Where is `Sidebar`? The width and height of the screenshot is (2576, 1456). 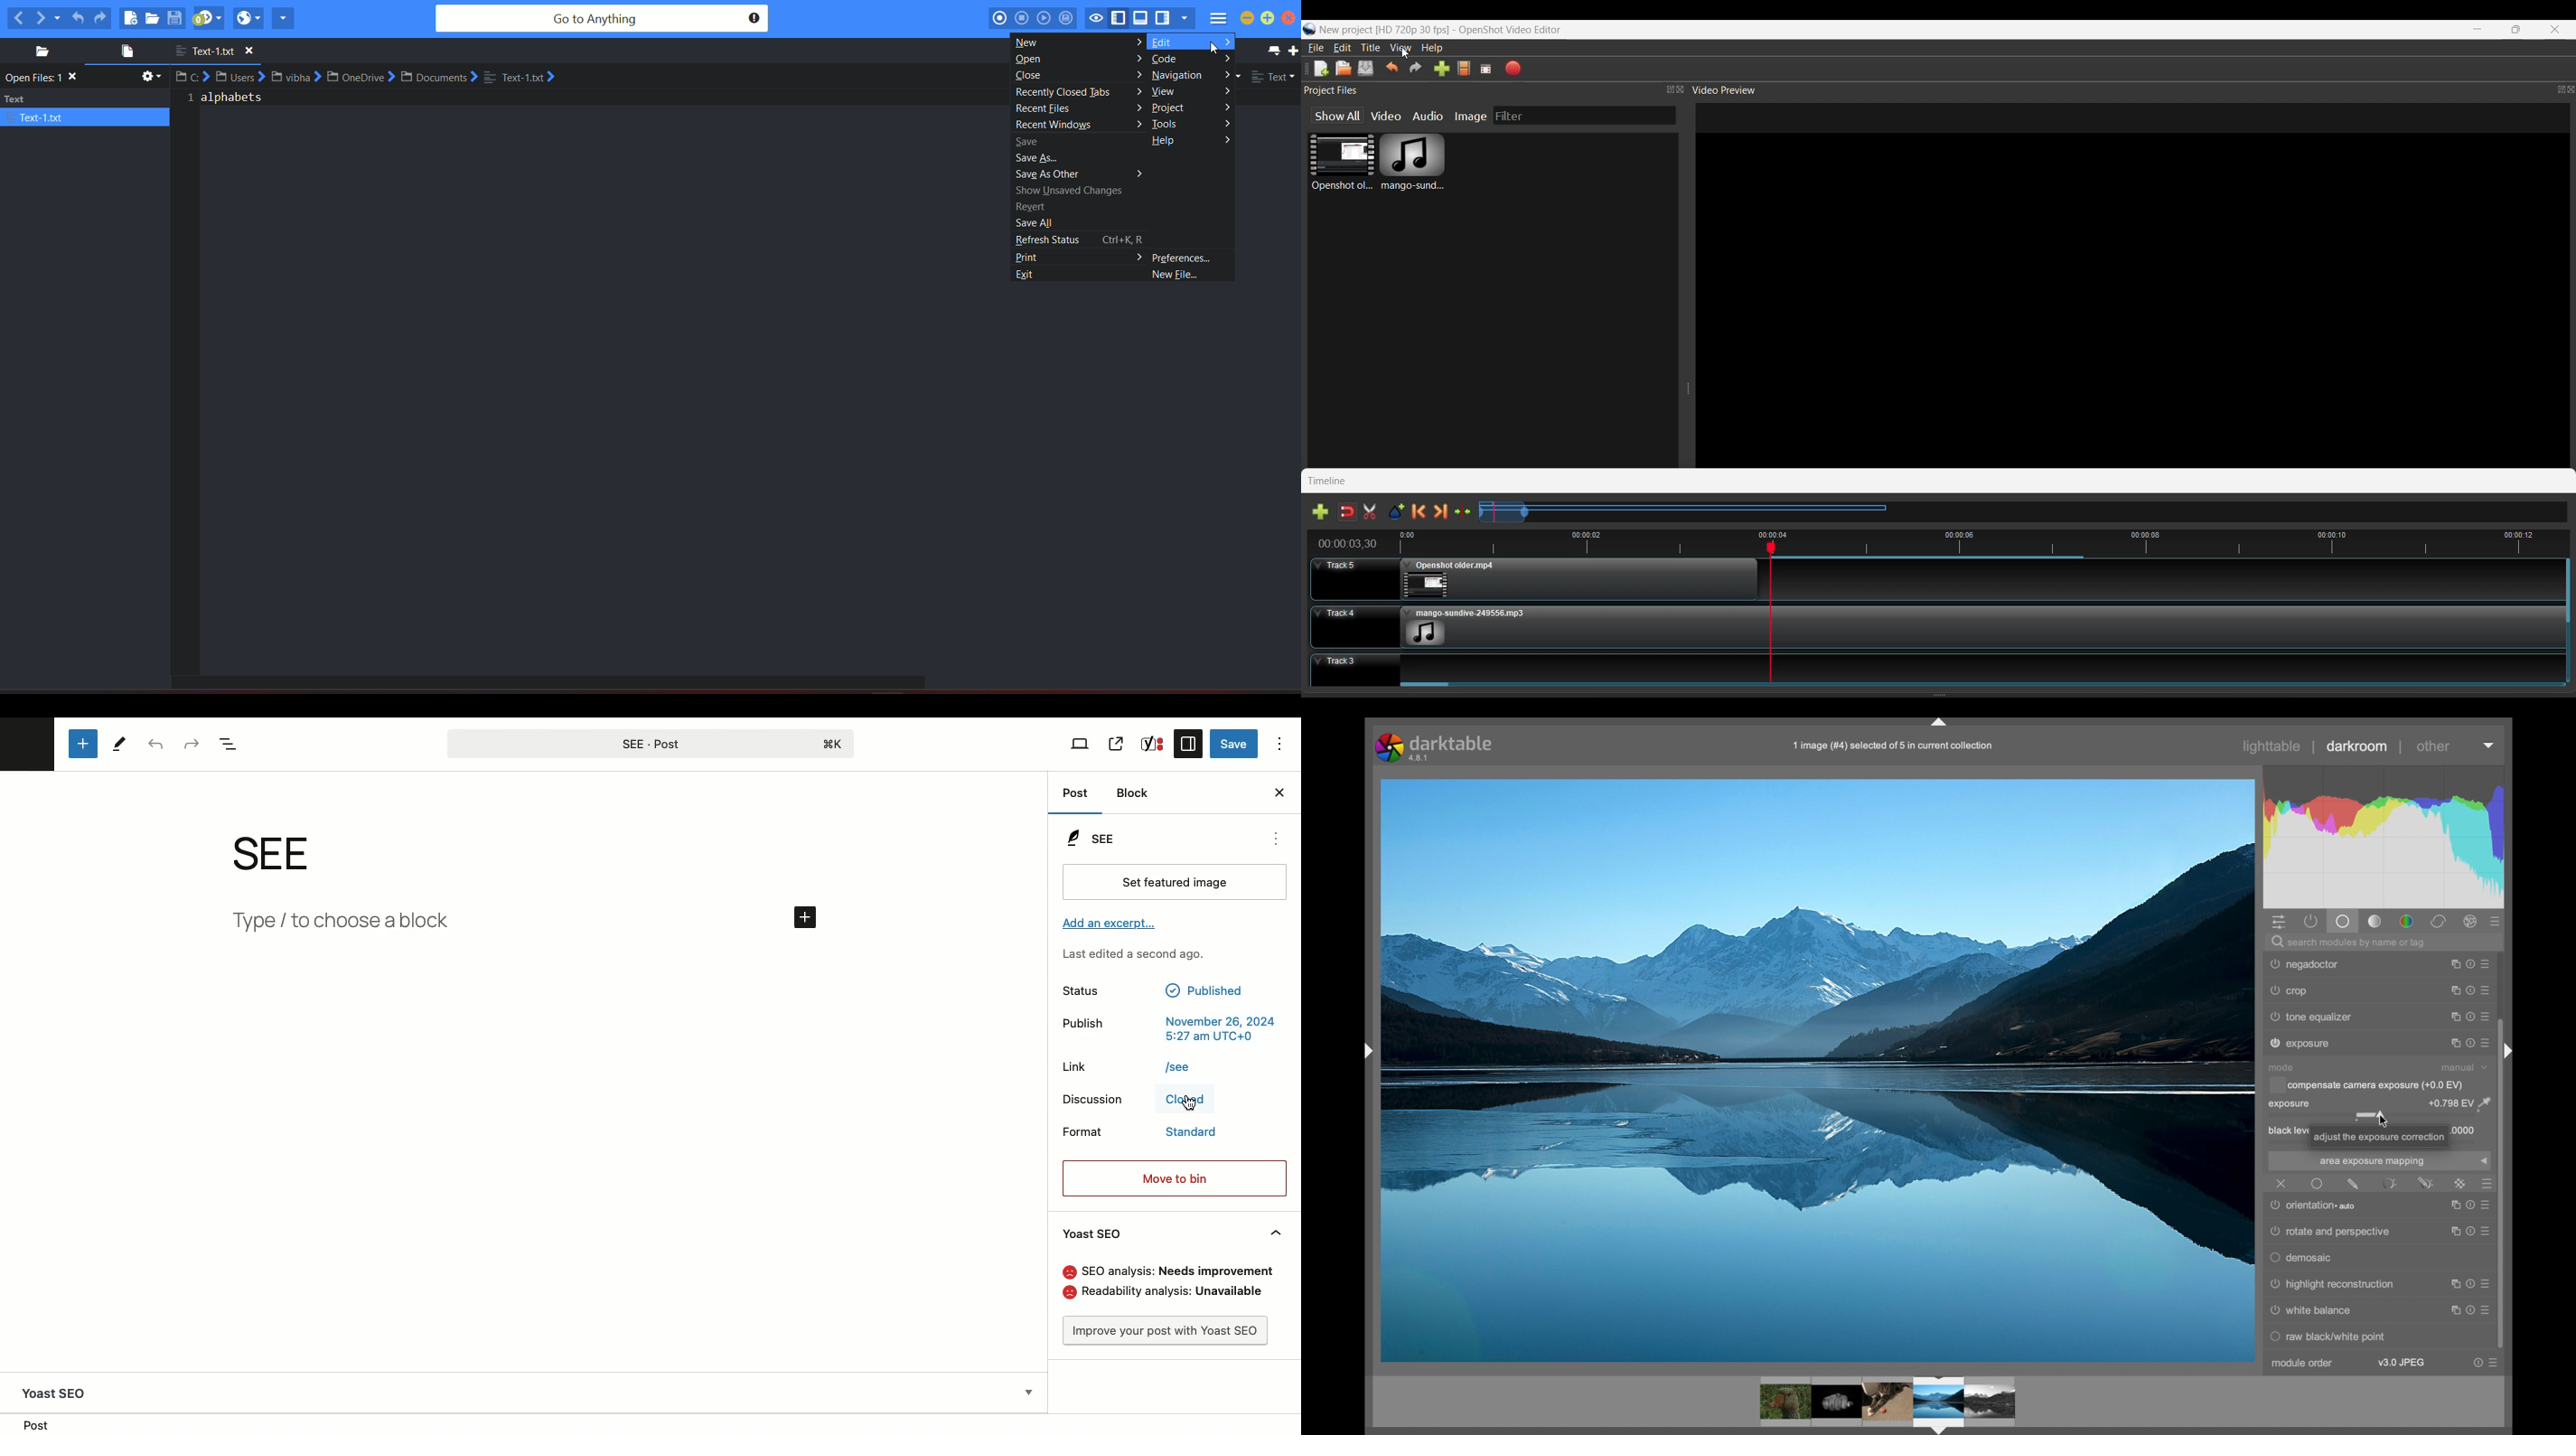 Sidebar is located at coordinates (1190, 744).